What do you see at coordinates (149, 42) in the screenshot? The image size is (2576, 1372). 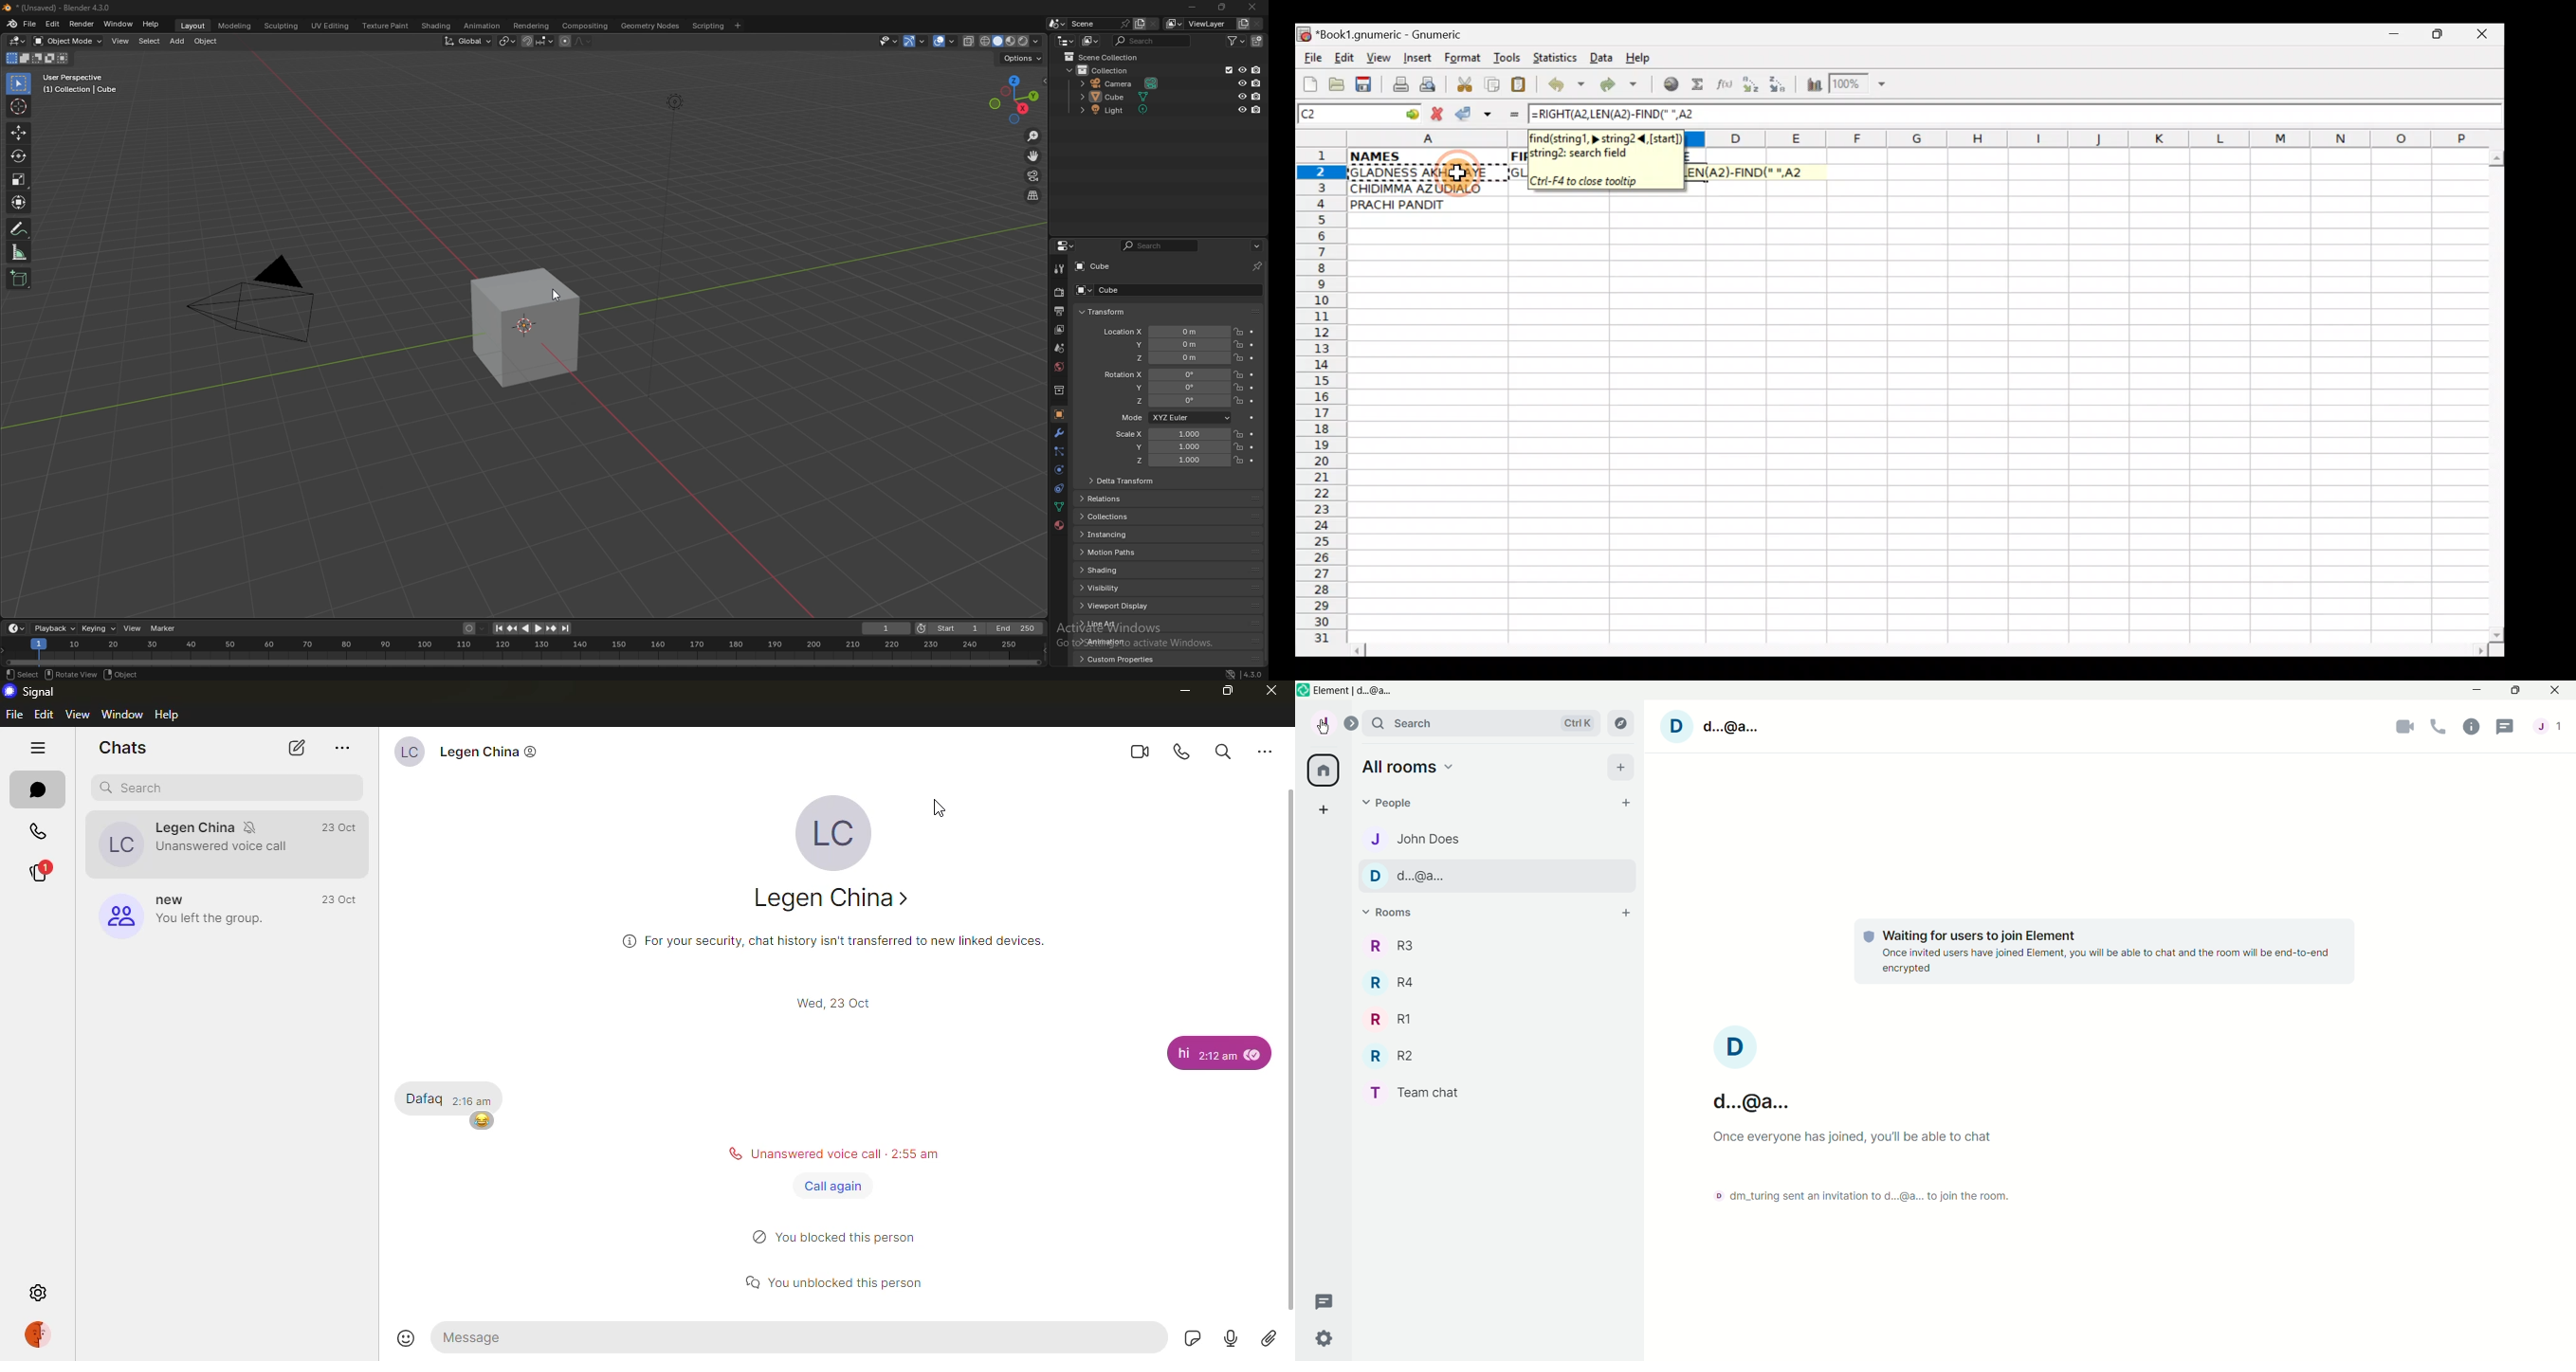 I see `select` at bounding box center [149, 42].